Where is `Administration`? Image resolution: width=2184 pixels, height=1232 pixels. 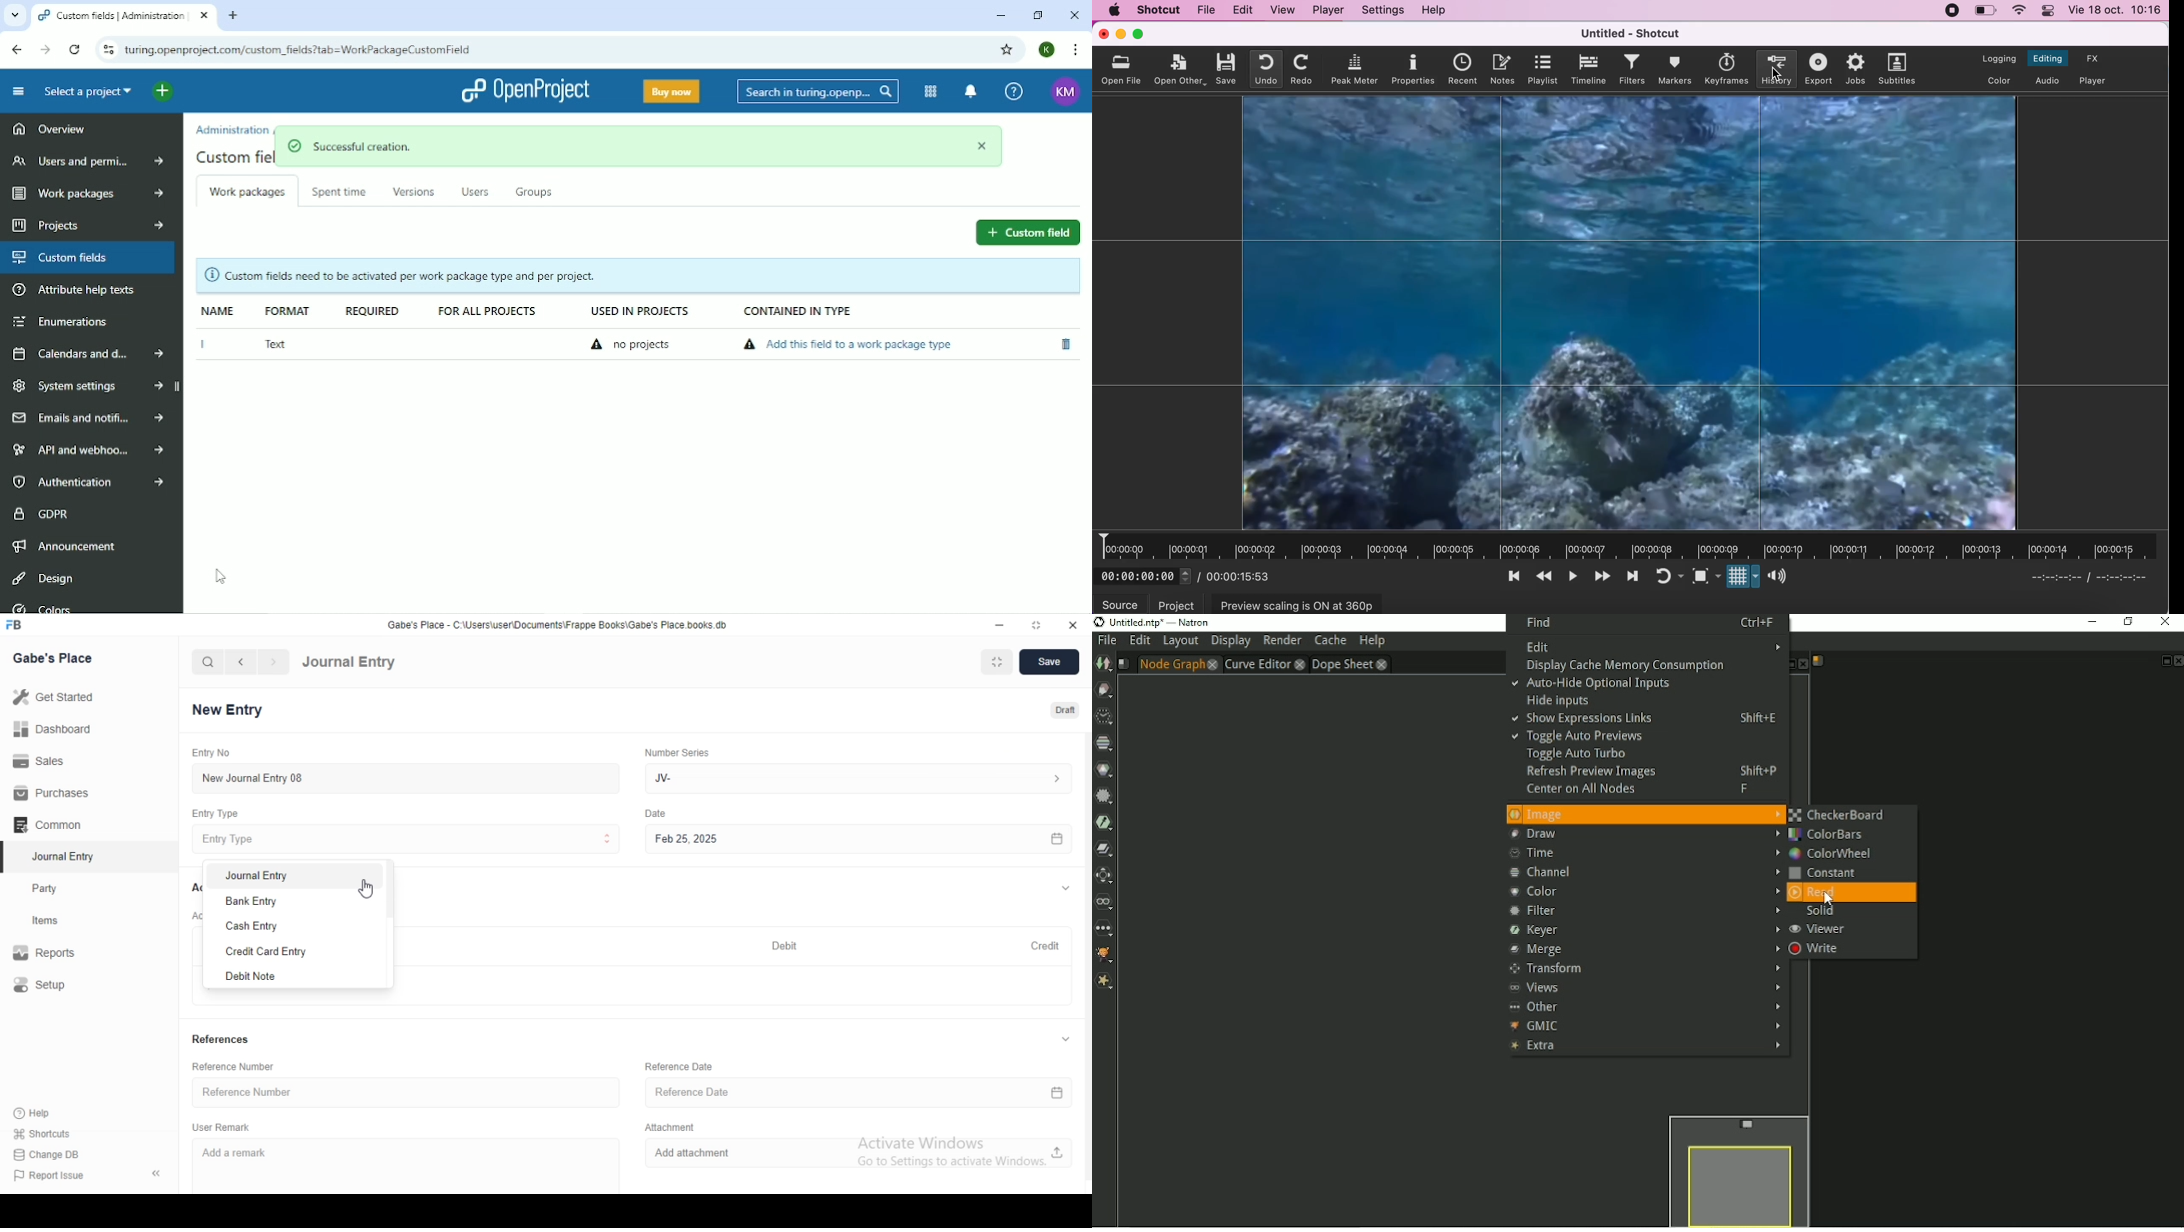
Administration is located at coordinates (231, 129).